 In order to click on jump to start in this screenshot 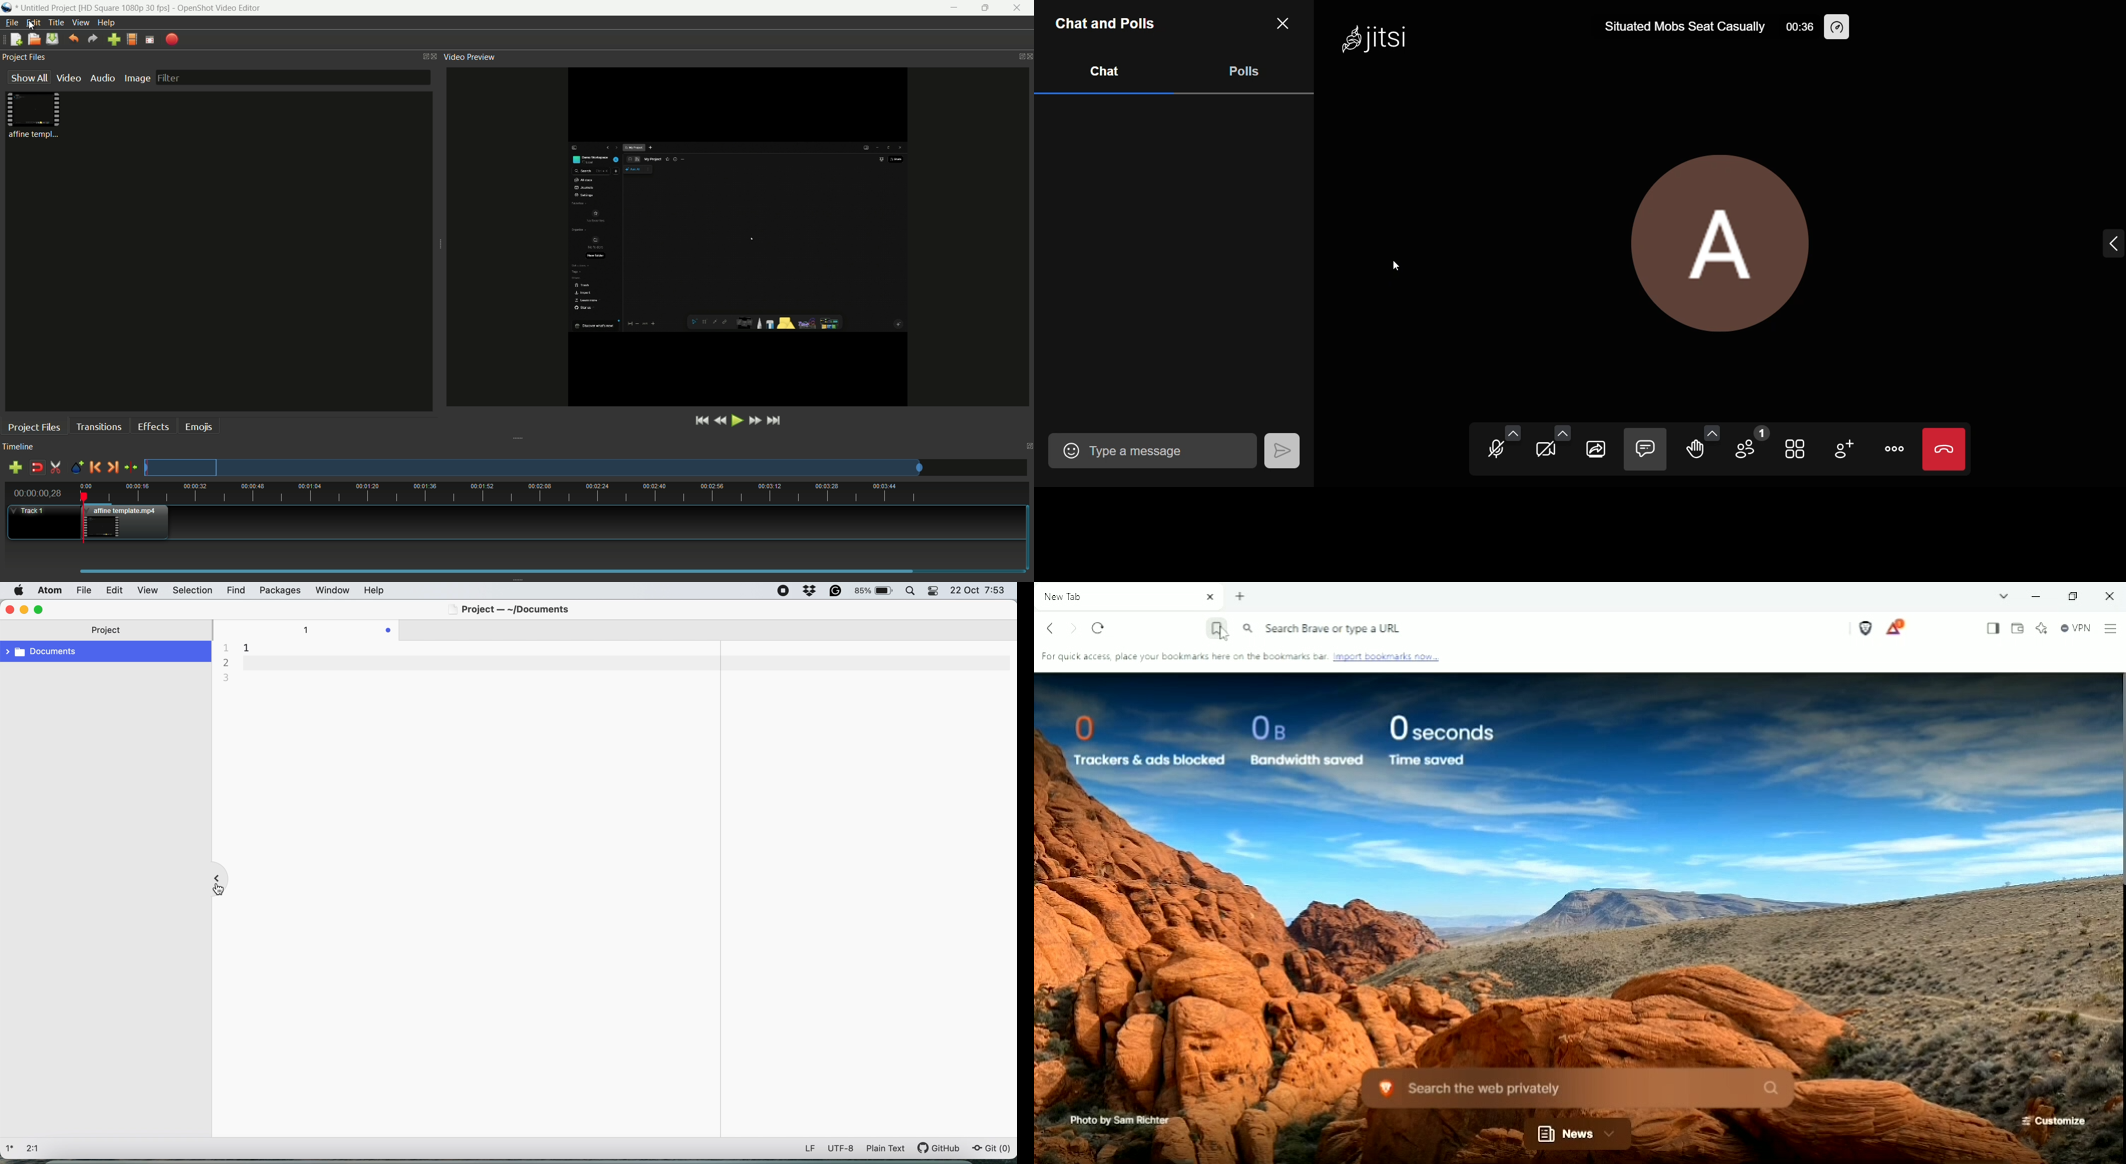, I will do `click(701, 421)`.